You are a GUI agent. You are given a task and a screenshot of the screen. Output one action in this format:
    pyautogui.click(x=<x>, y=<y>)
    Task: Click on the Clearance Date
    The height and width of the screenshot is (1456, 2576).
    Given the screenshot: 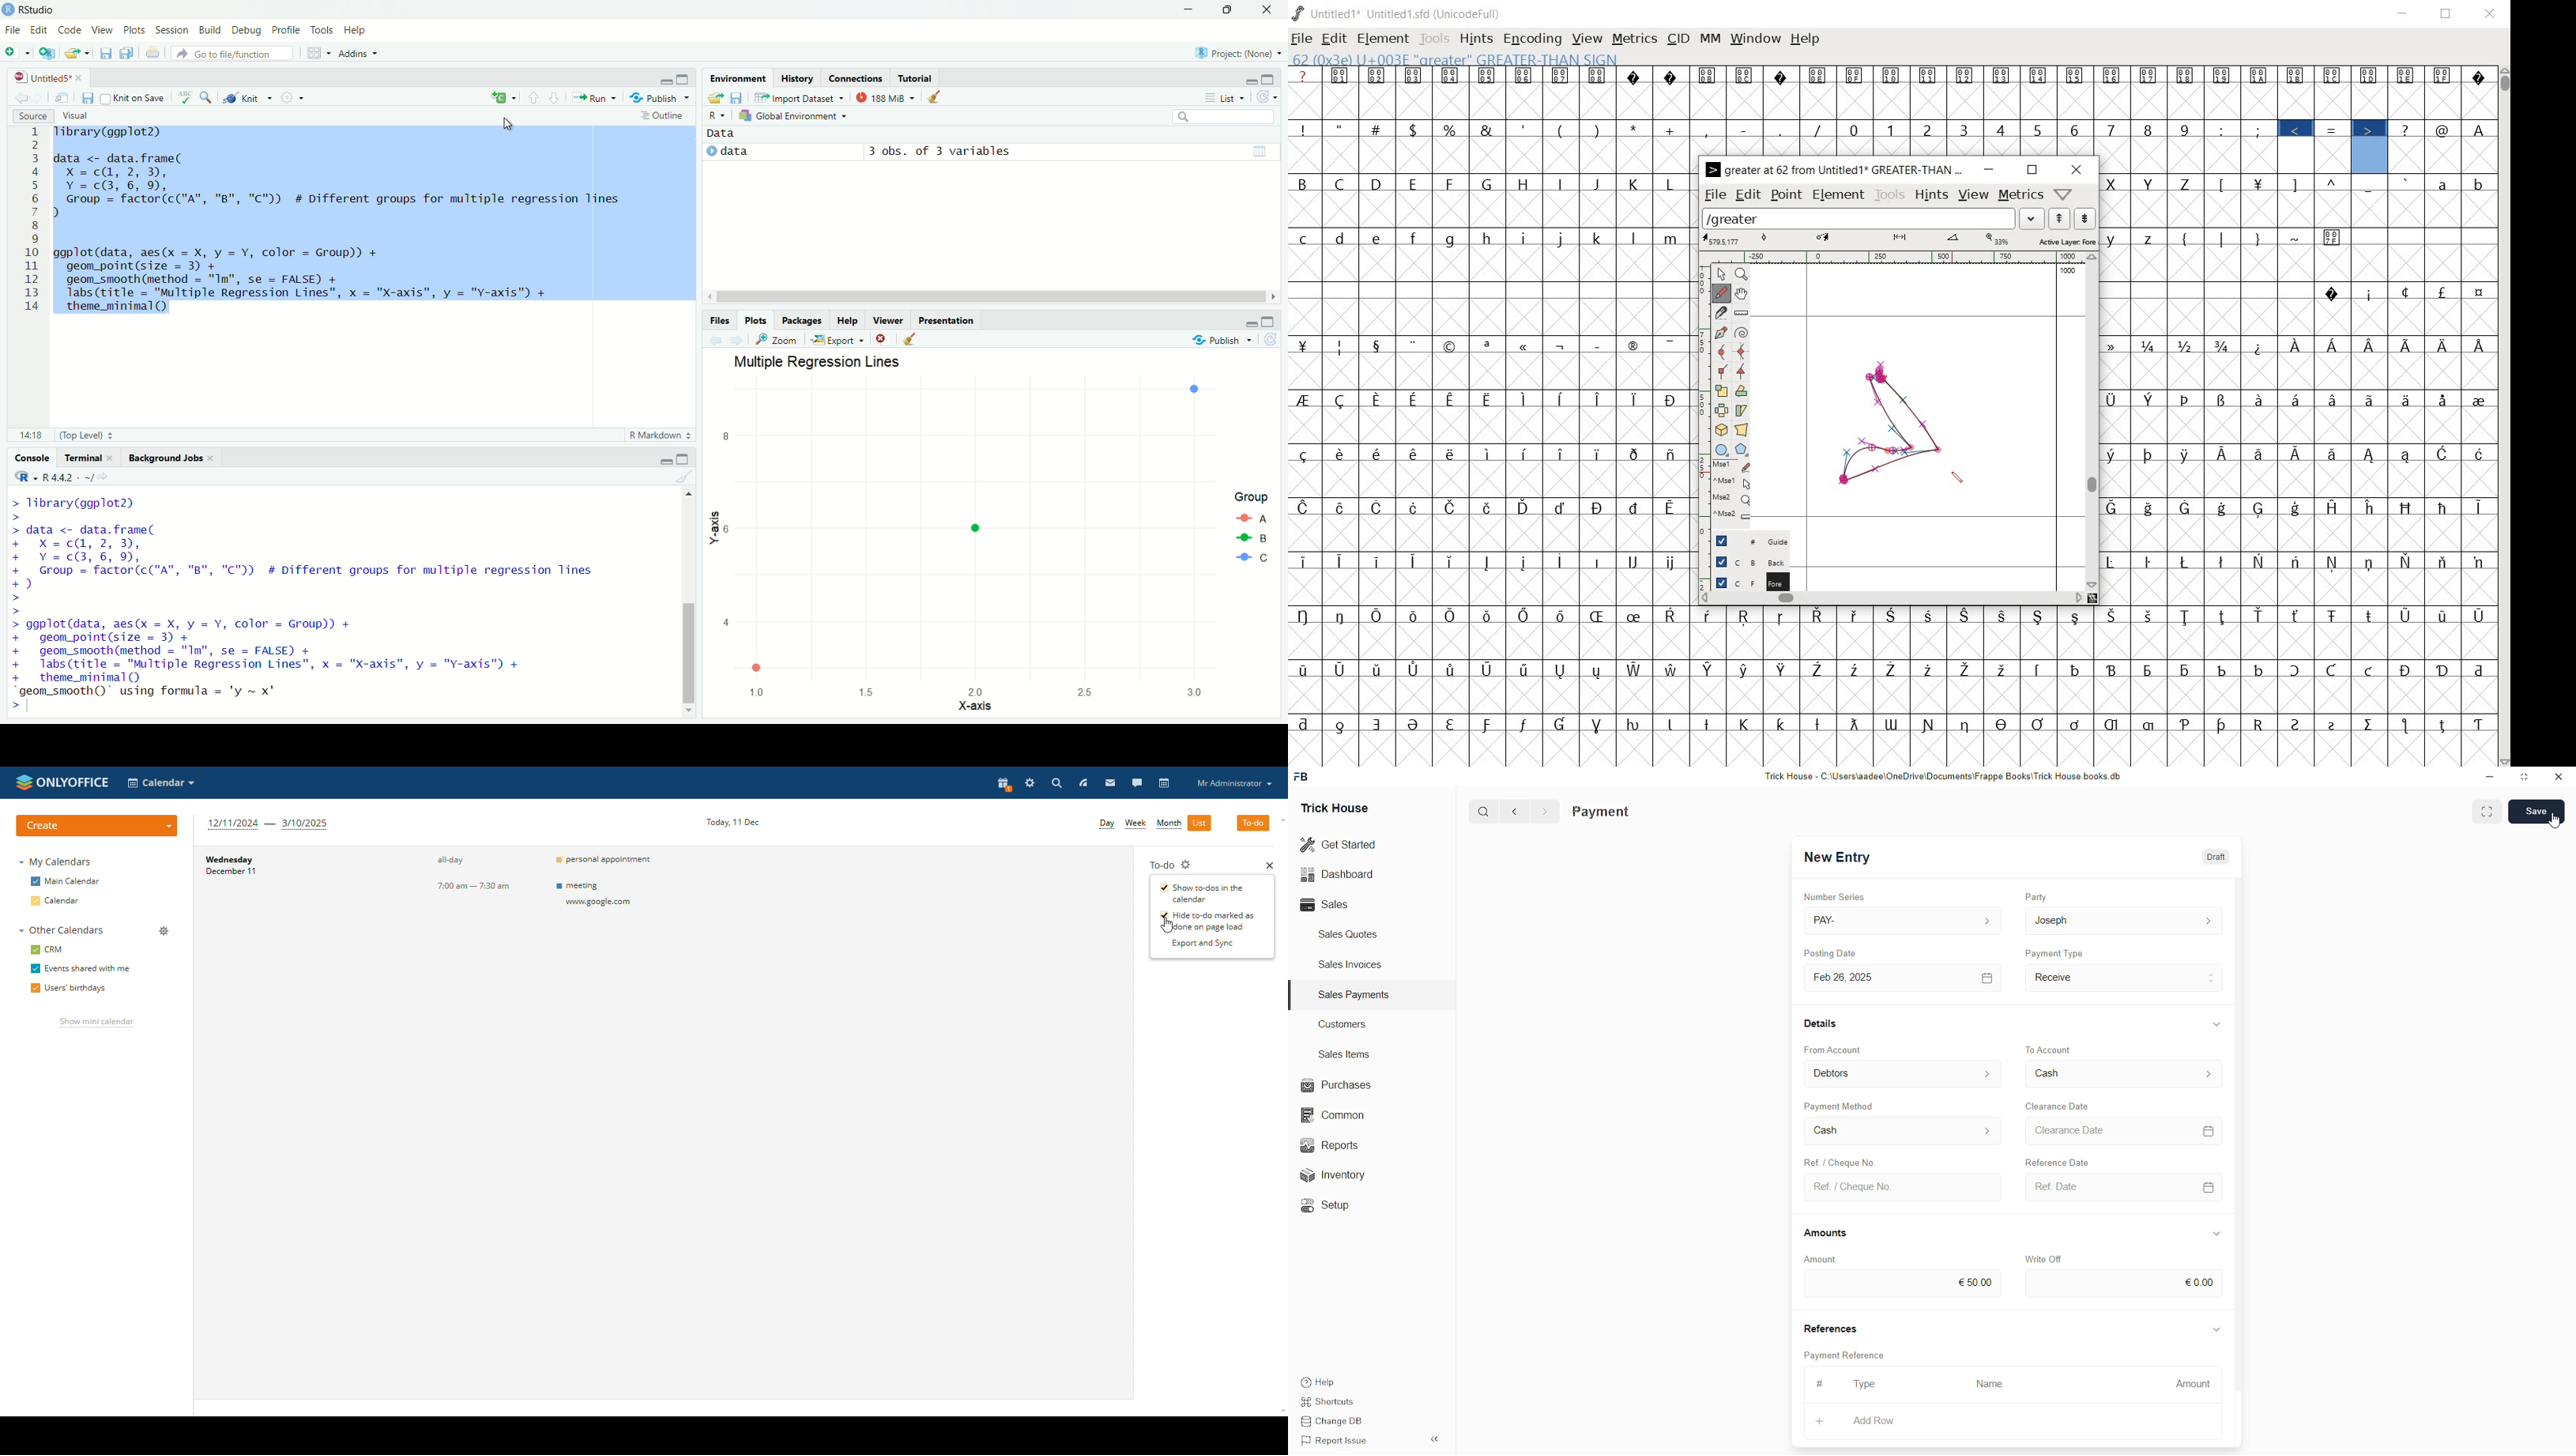 What is the action you would take?
    pyautogui.click(x=2124, y=1130)
    